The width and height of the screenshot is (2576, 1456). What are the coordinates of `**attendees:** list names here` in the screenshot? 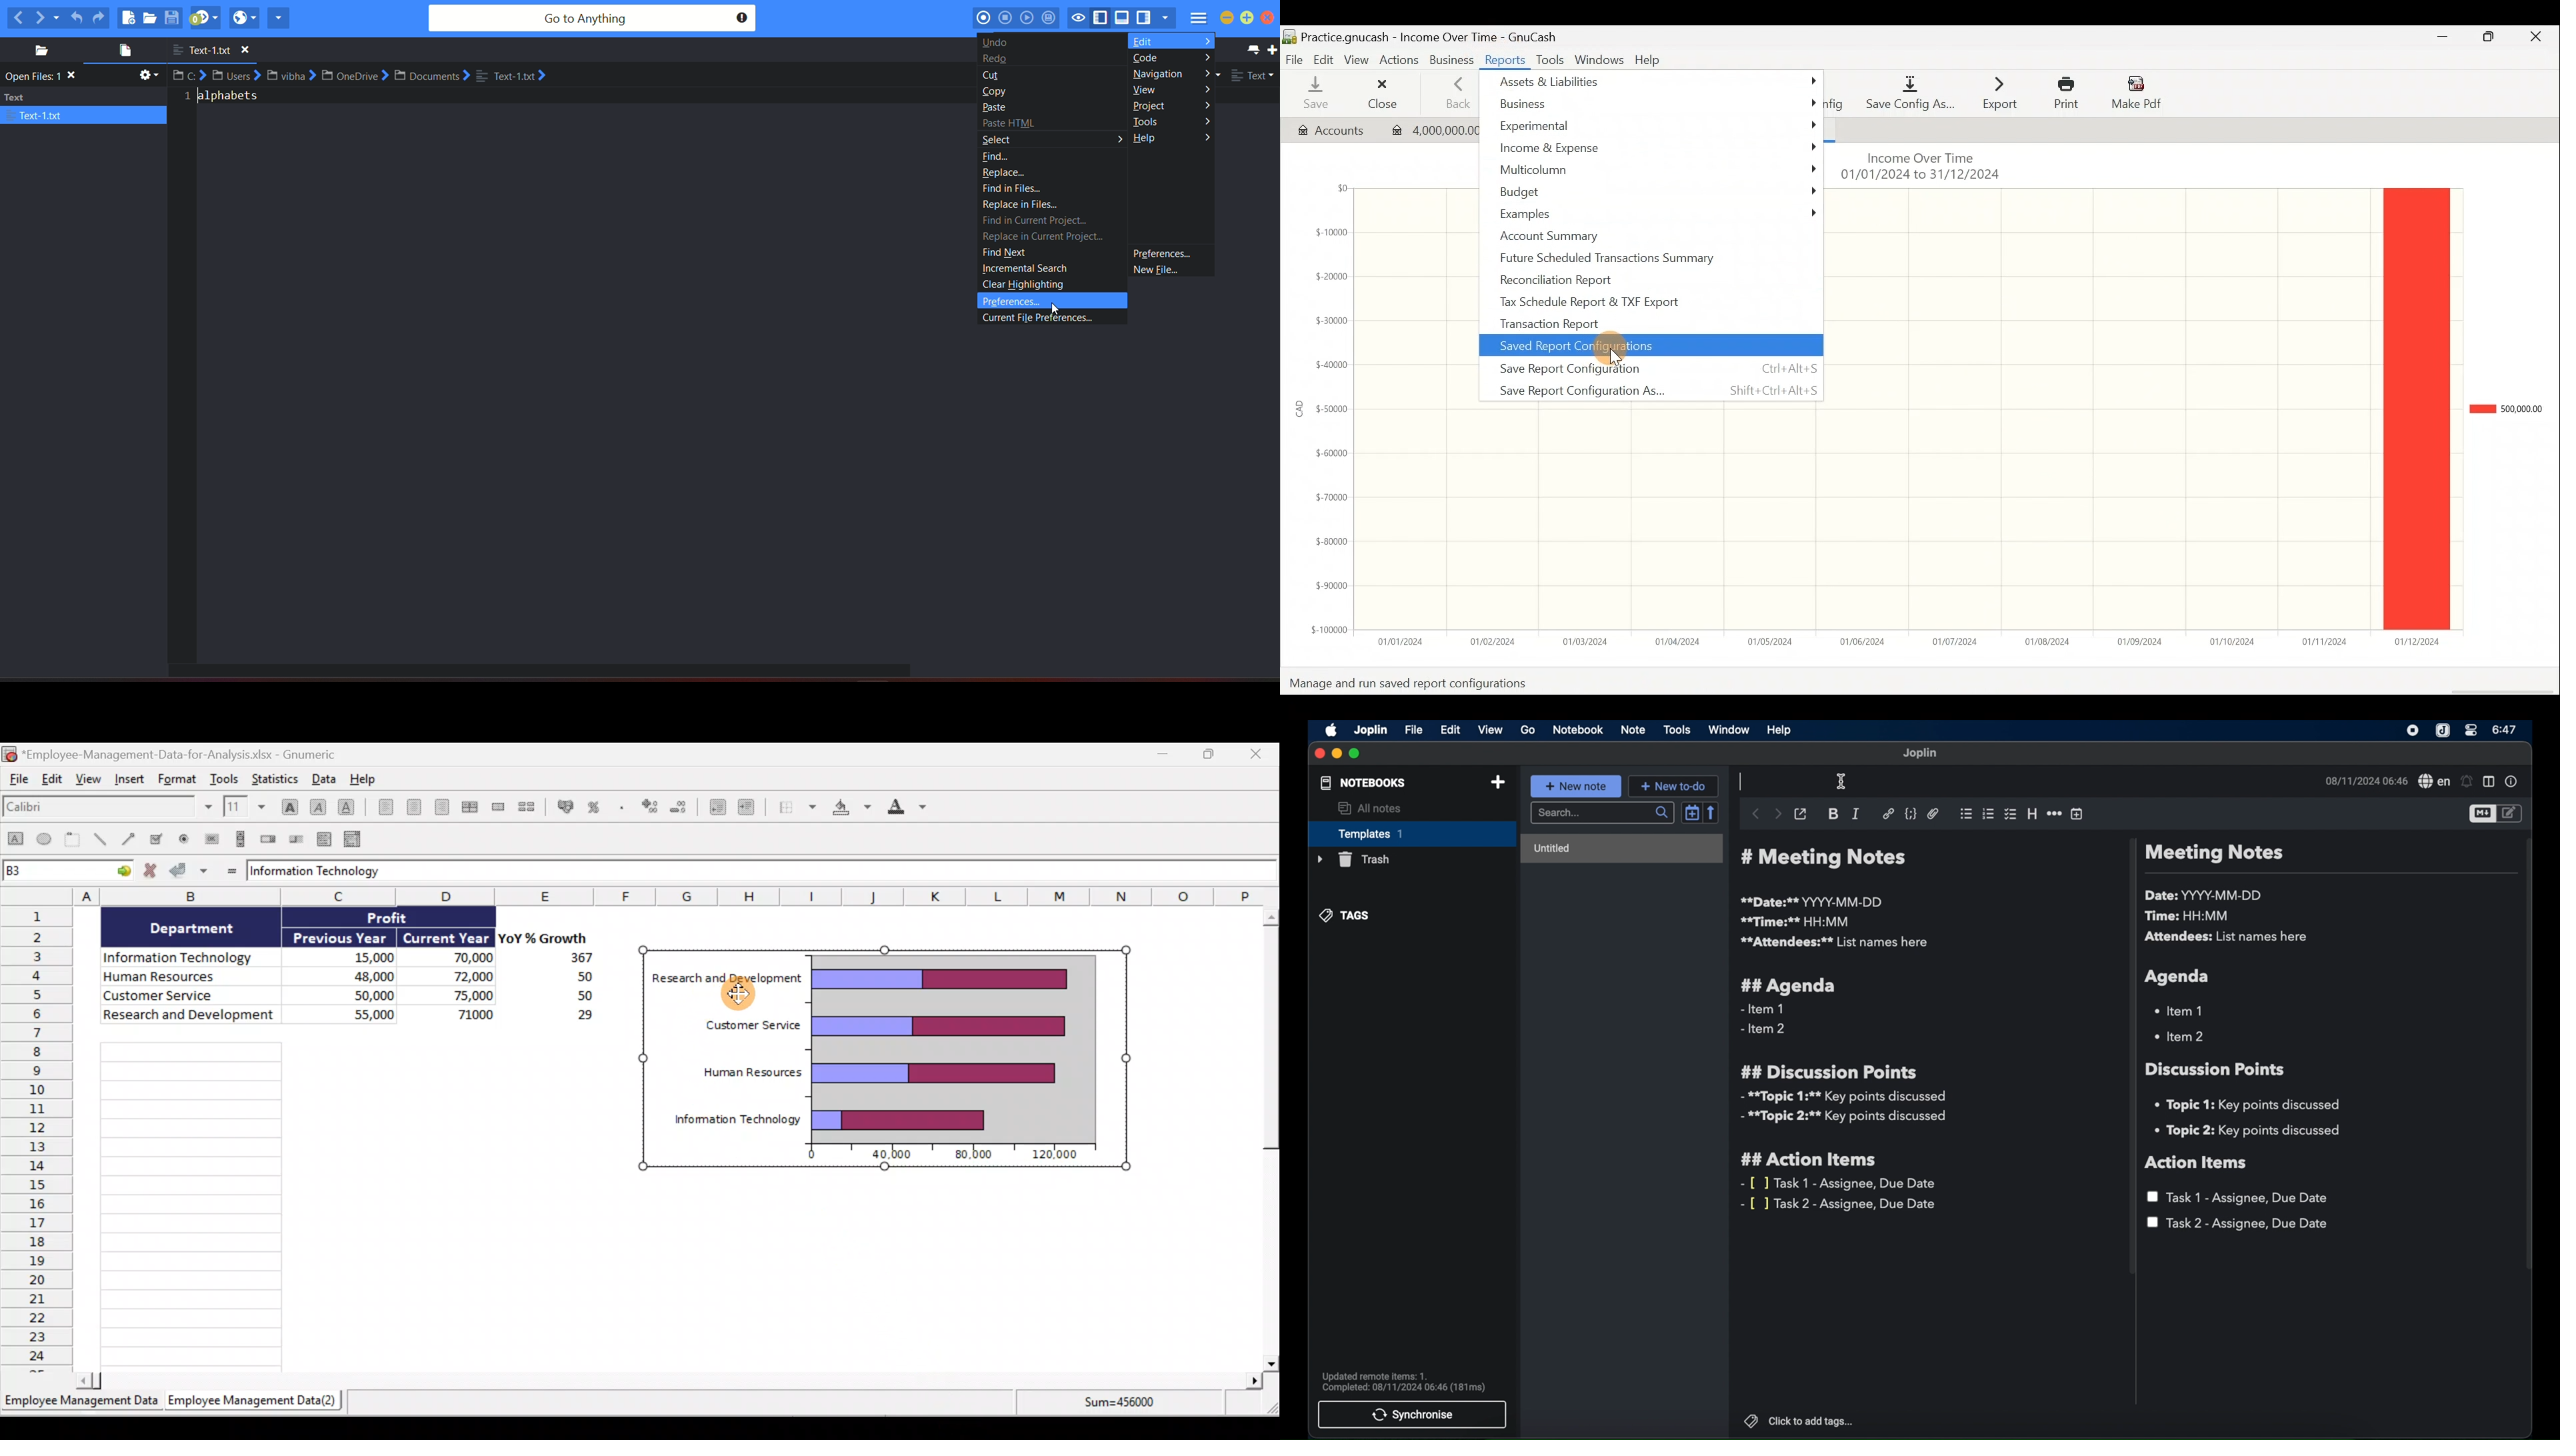 It's located at (1833, 943).